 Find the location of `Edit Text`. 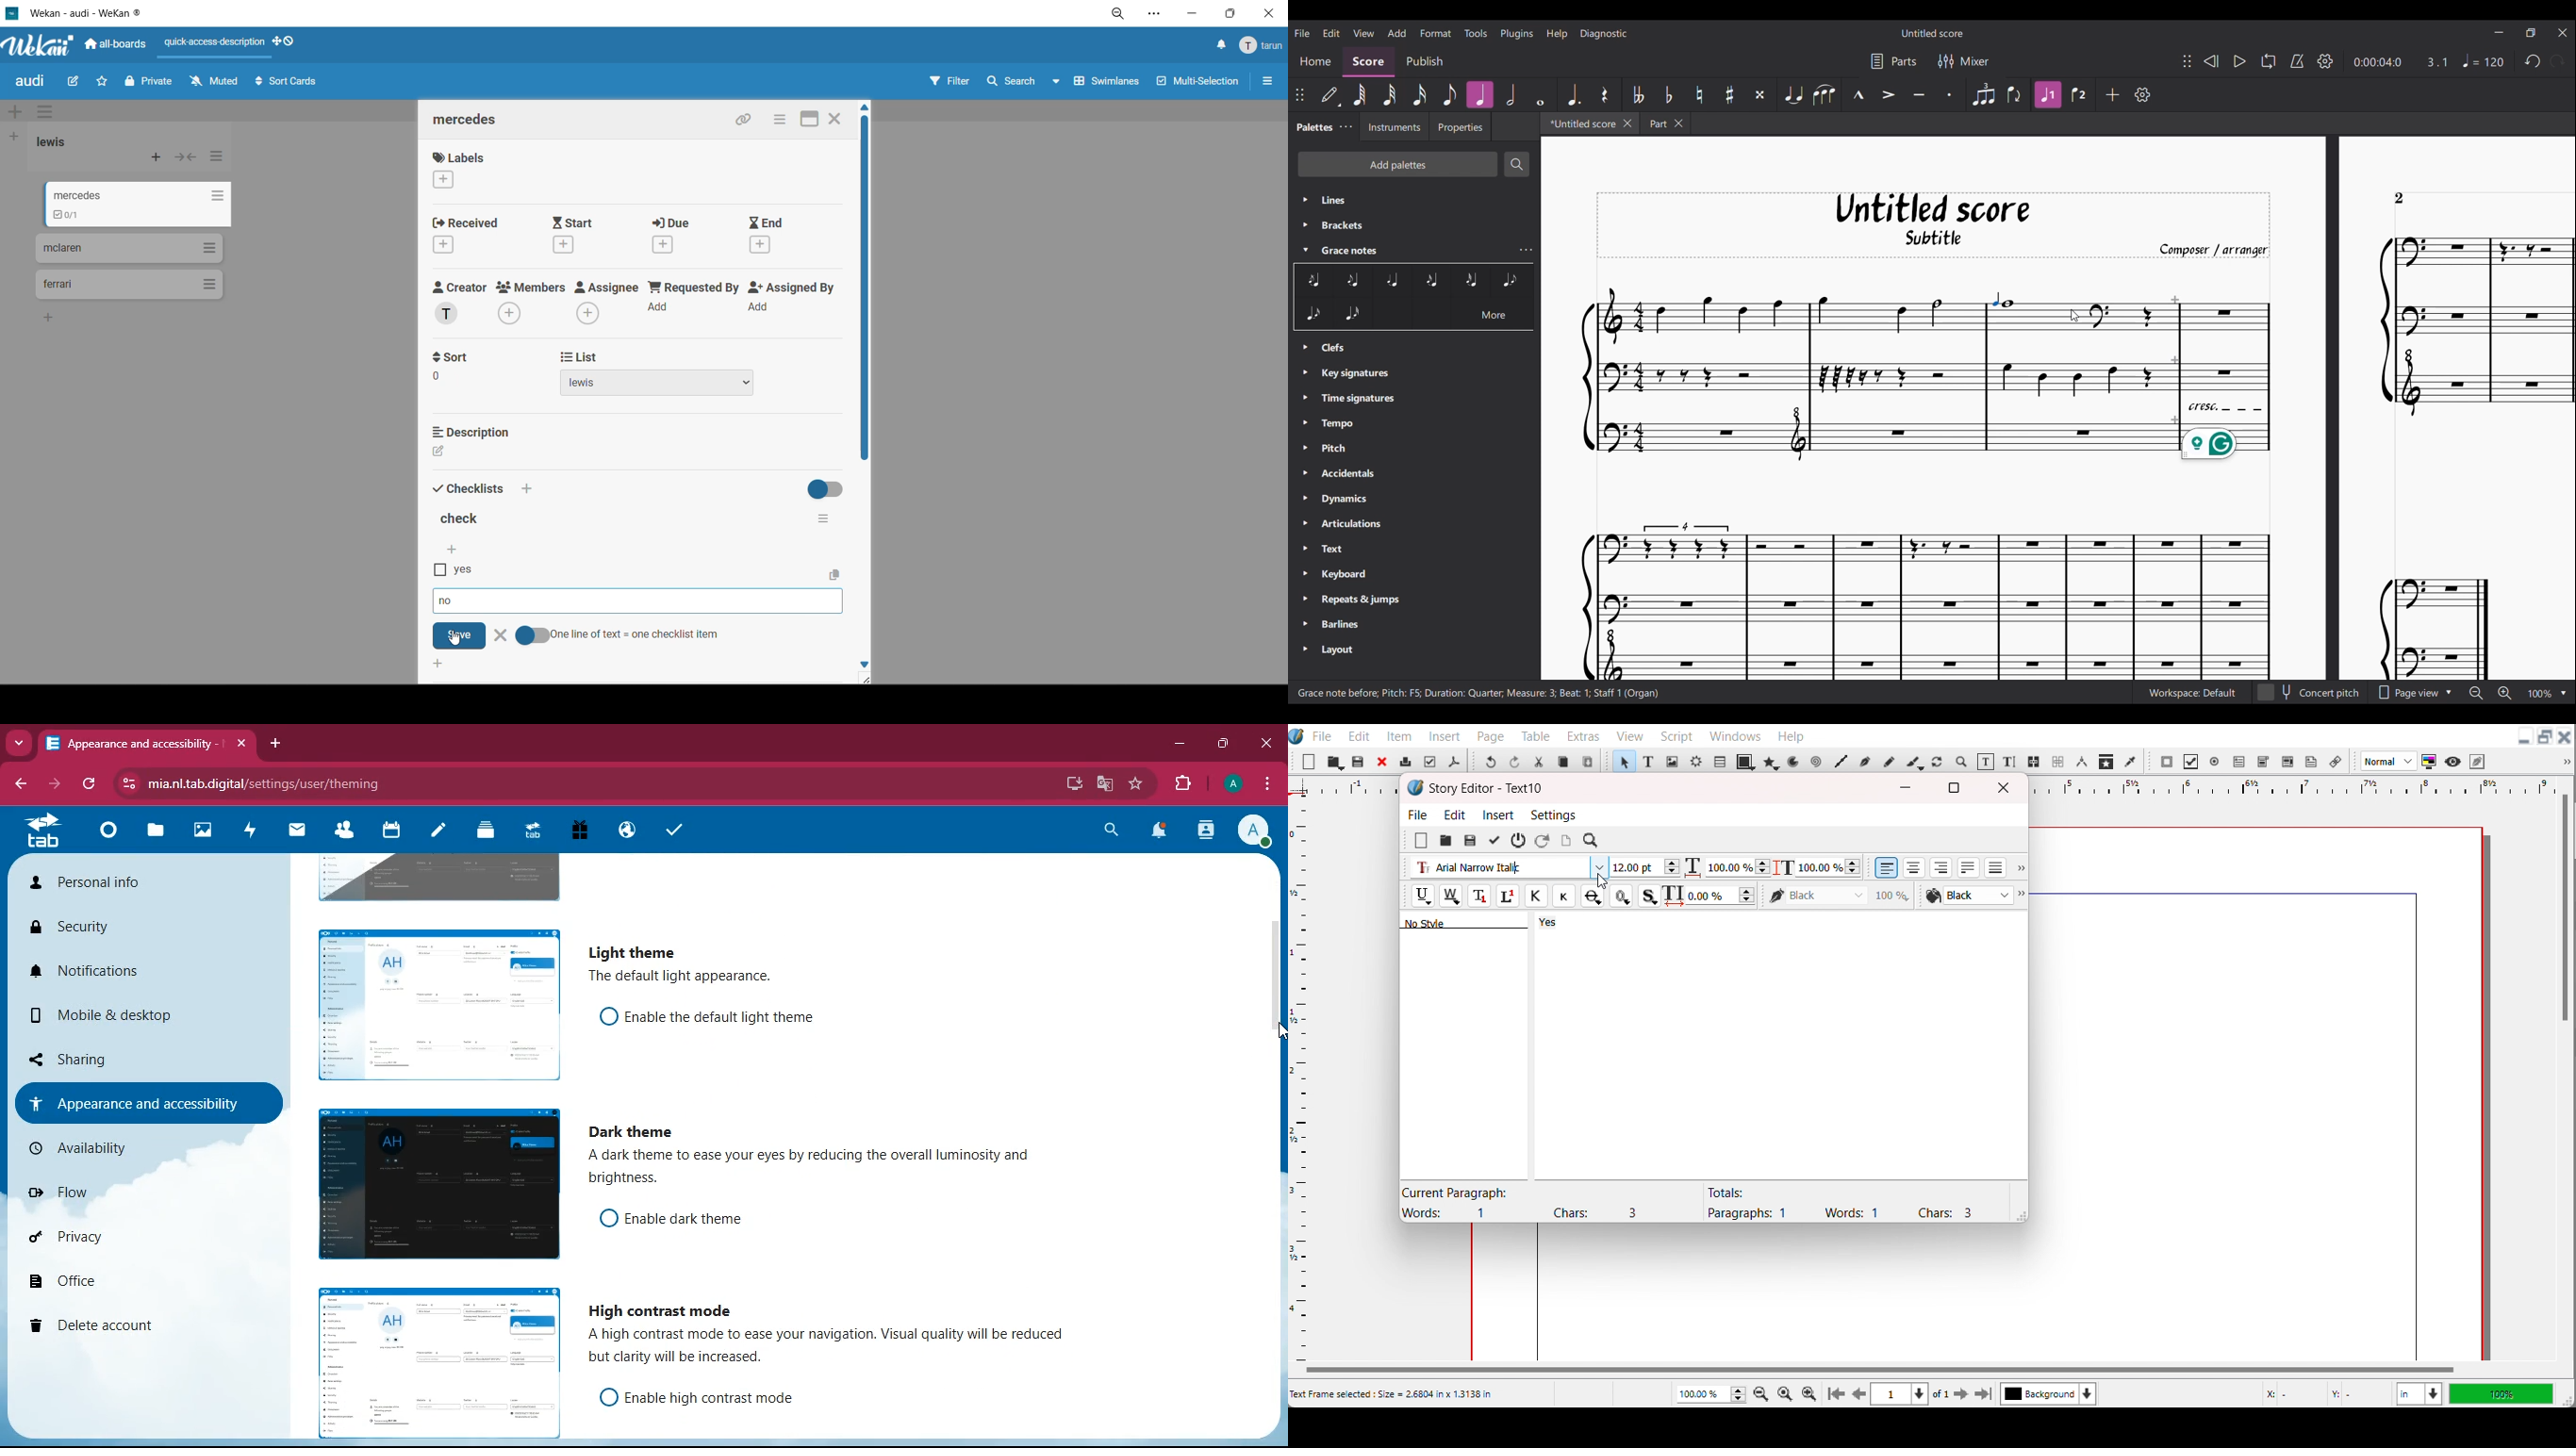

Edit Text is located at coordinates (2011, 763).